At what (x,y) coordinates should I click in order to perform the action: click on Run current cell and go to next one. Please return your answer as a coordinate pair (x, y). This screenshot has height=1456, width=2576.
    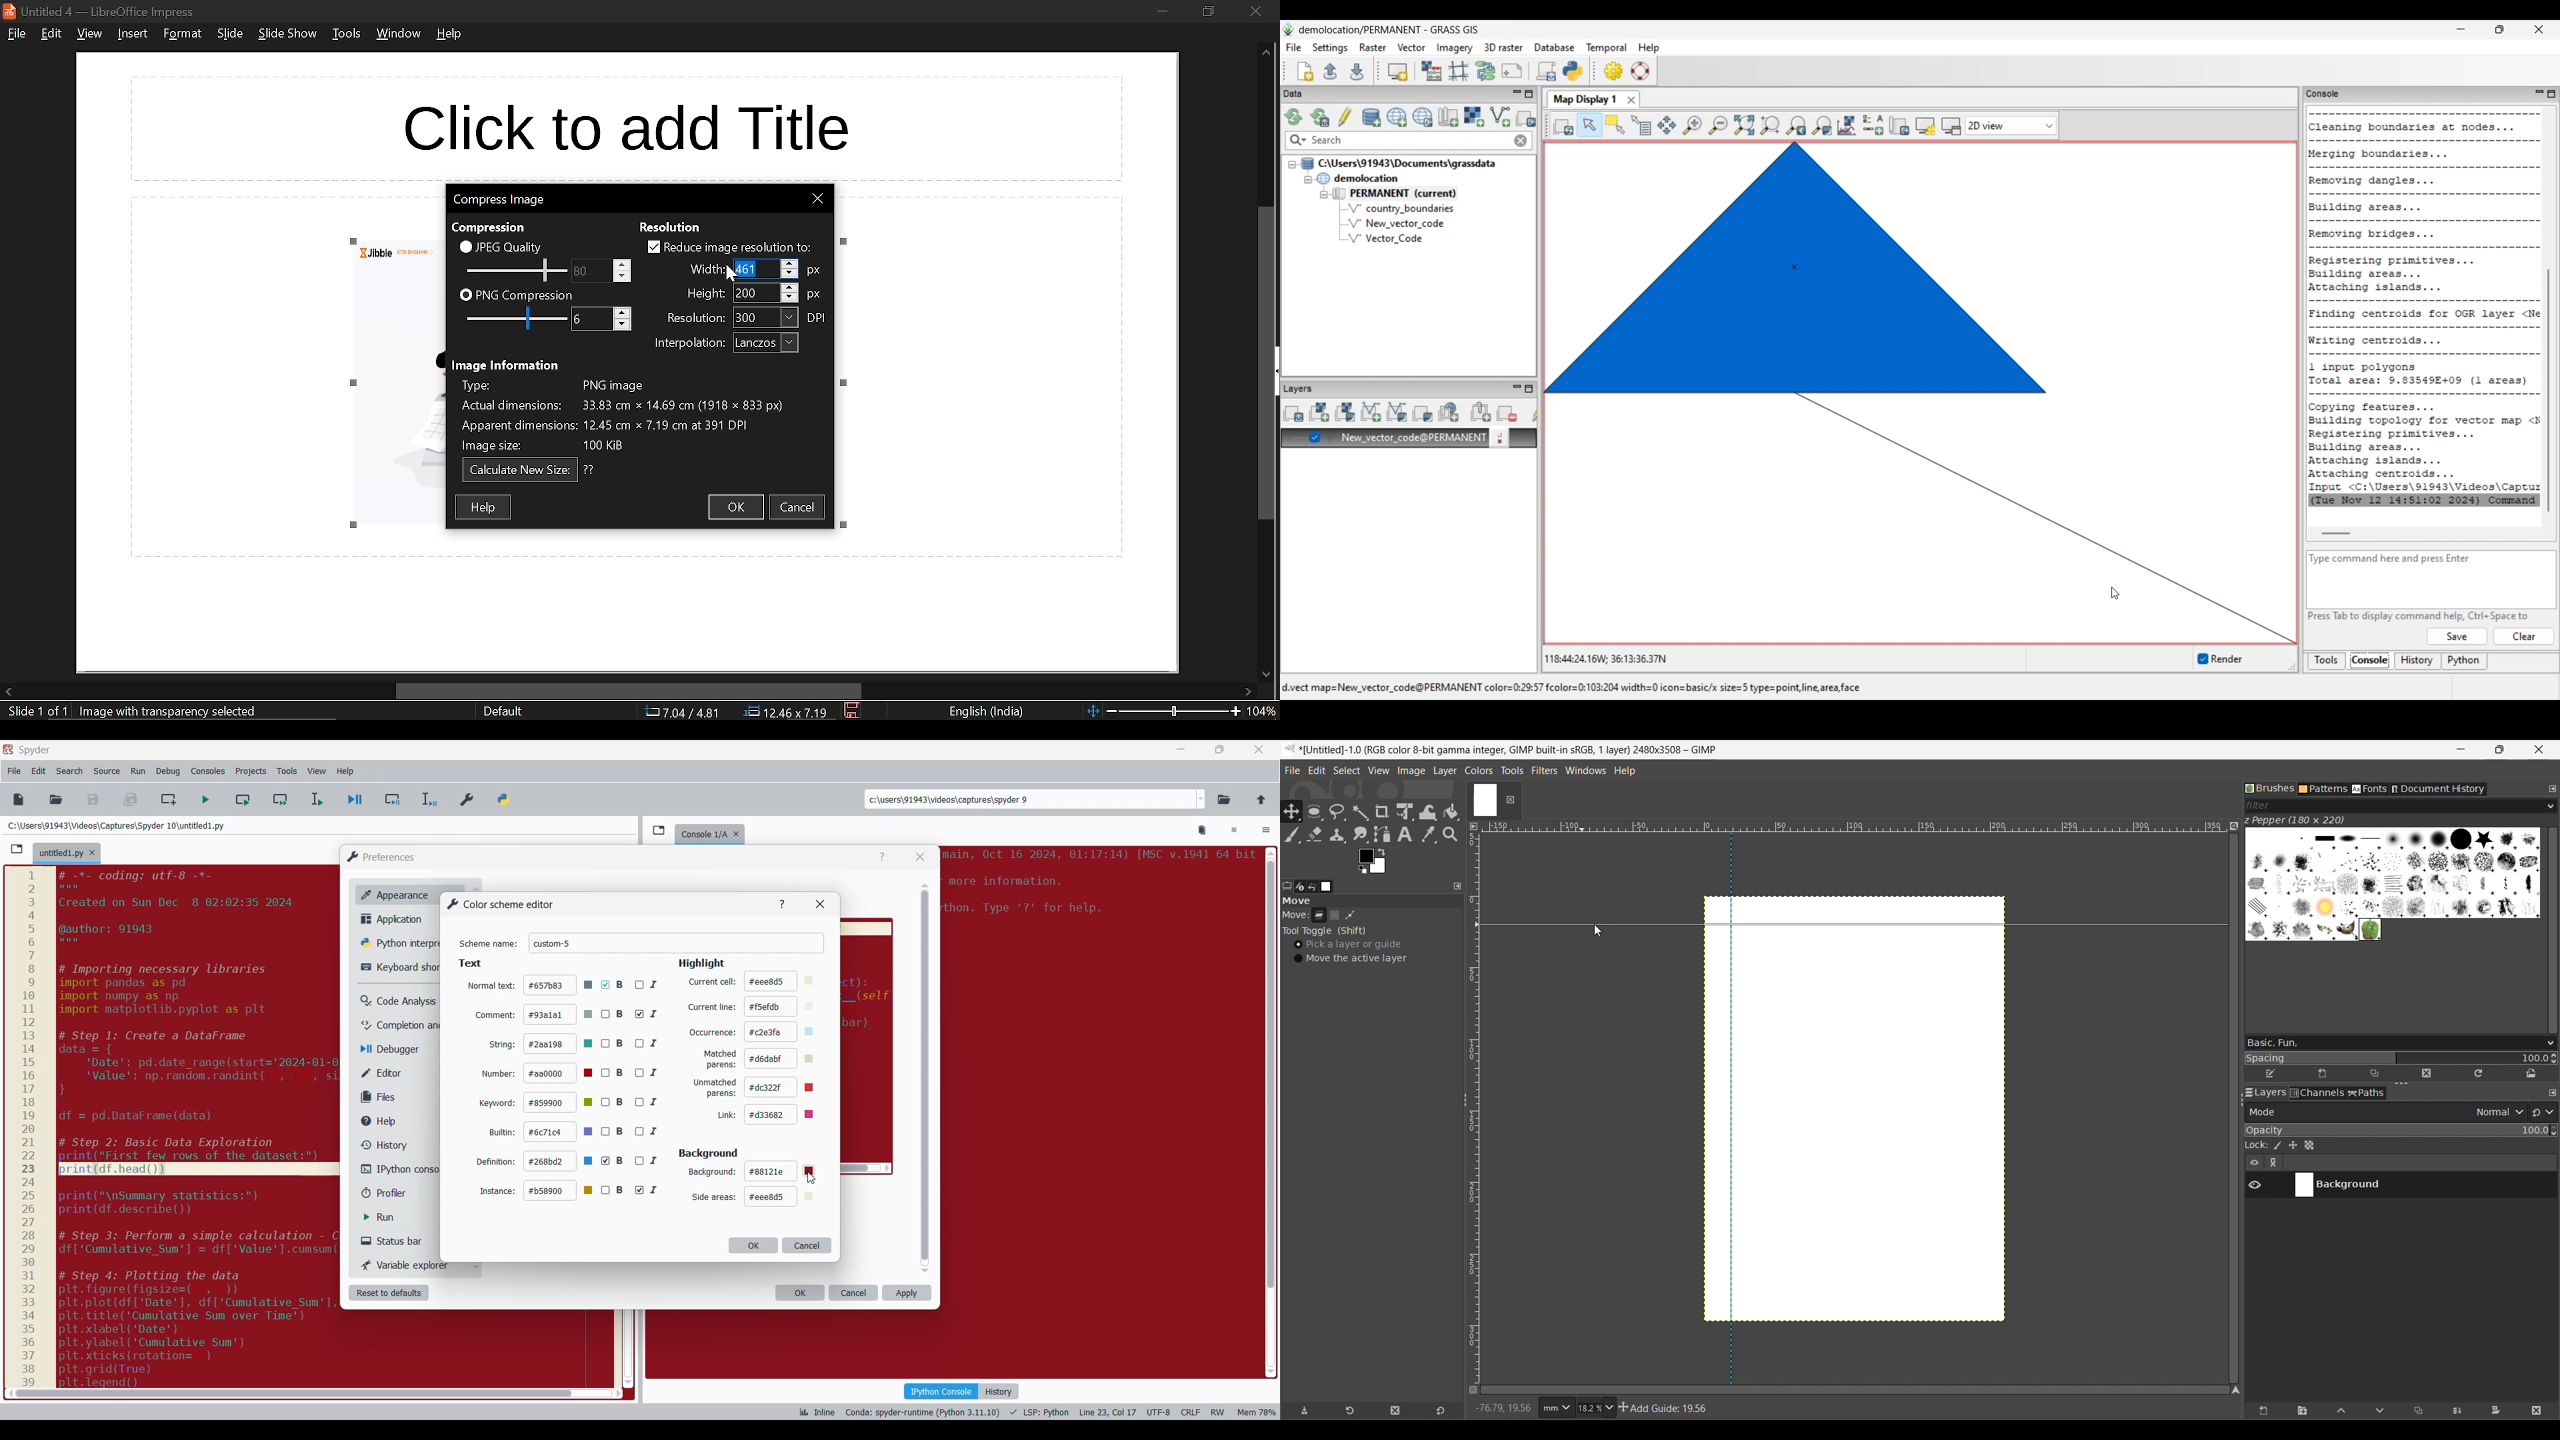
    Looking at the image, I should click on (280, 799).